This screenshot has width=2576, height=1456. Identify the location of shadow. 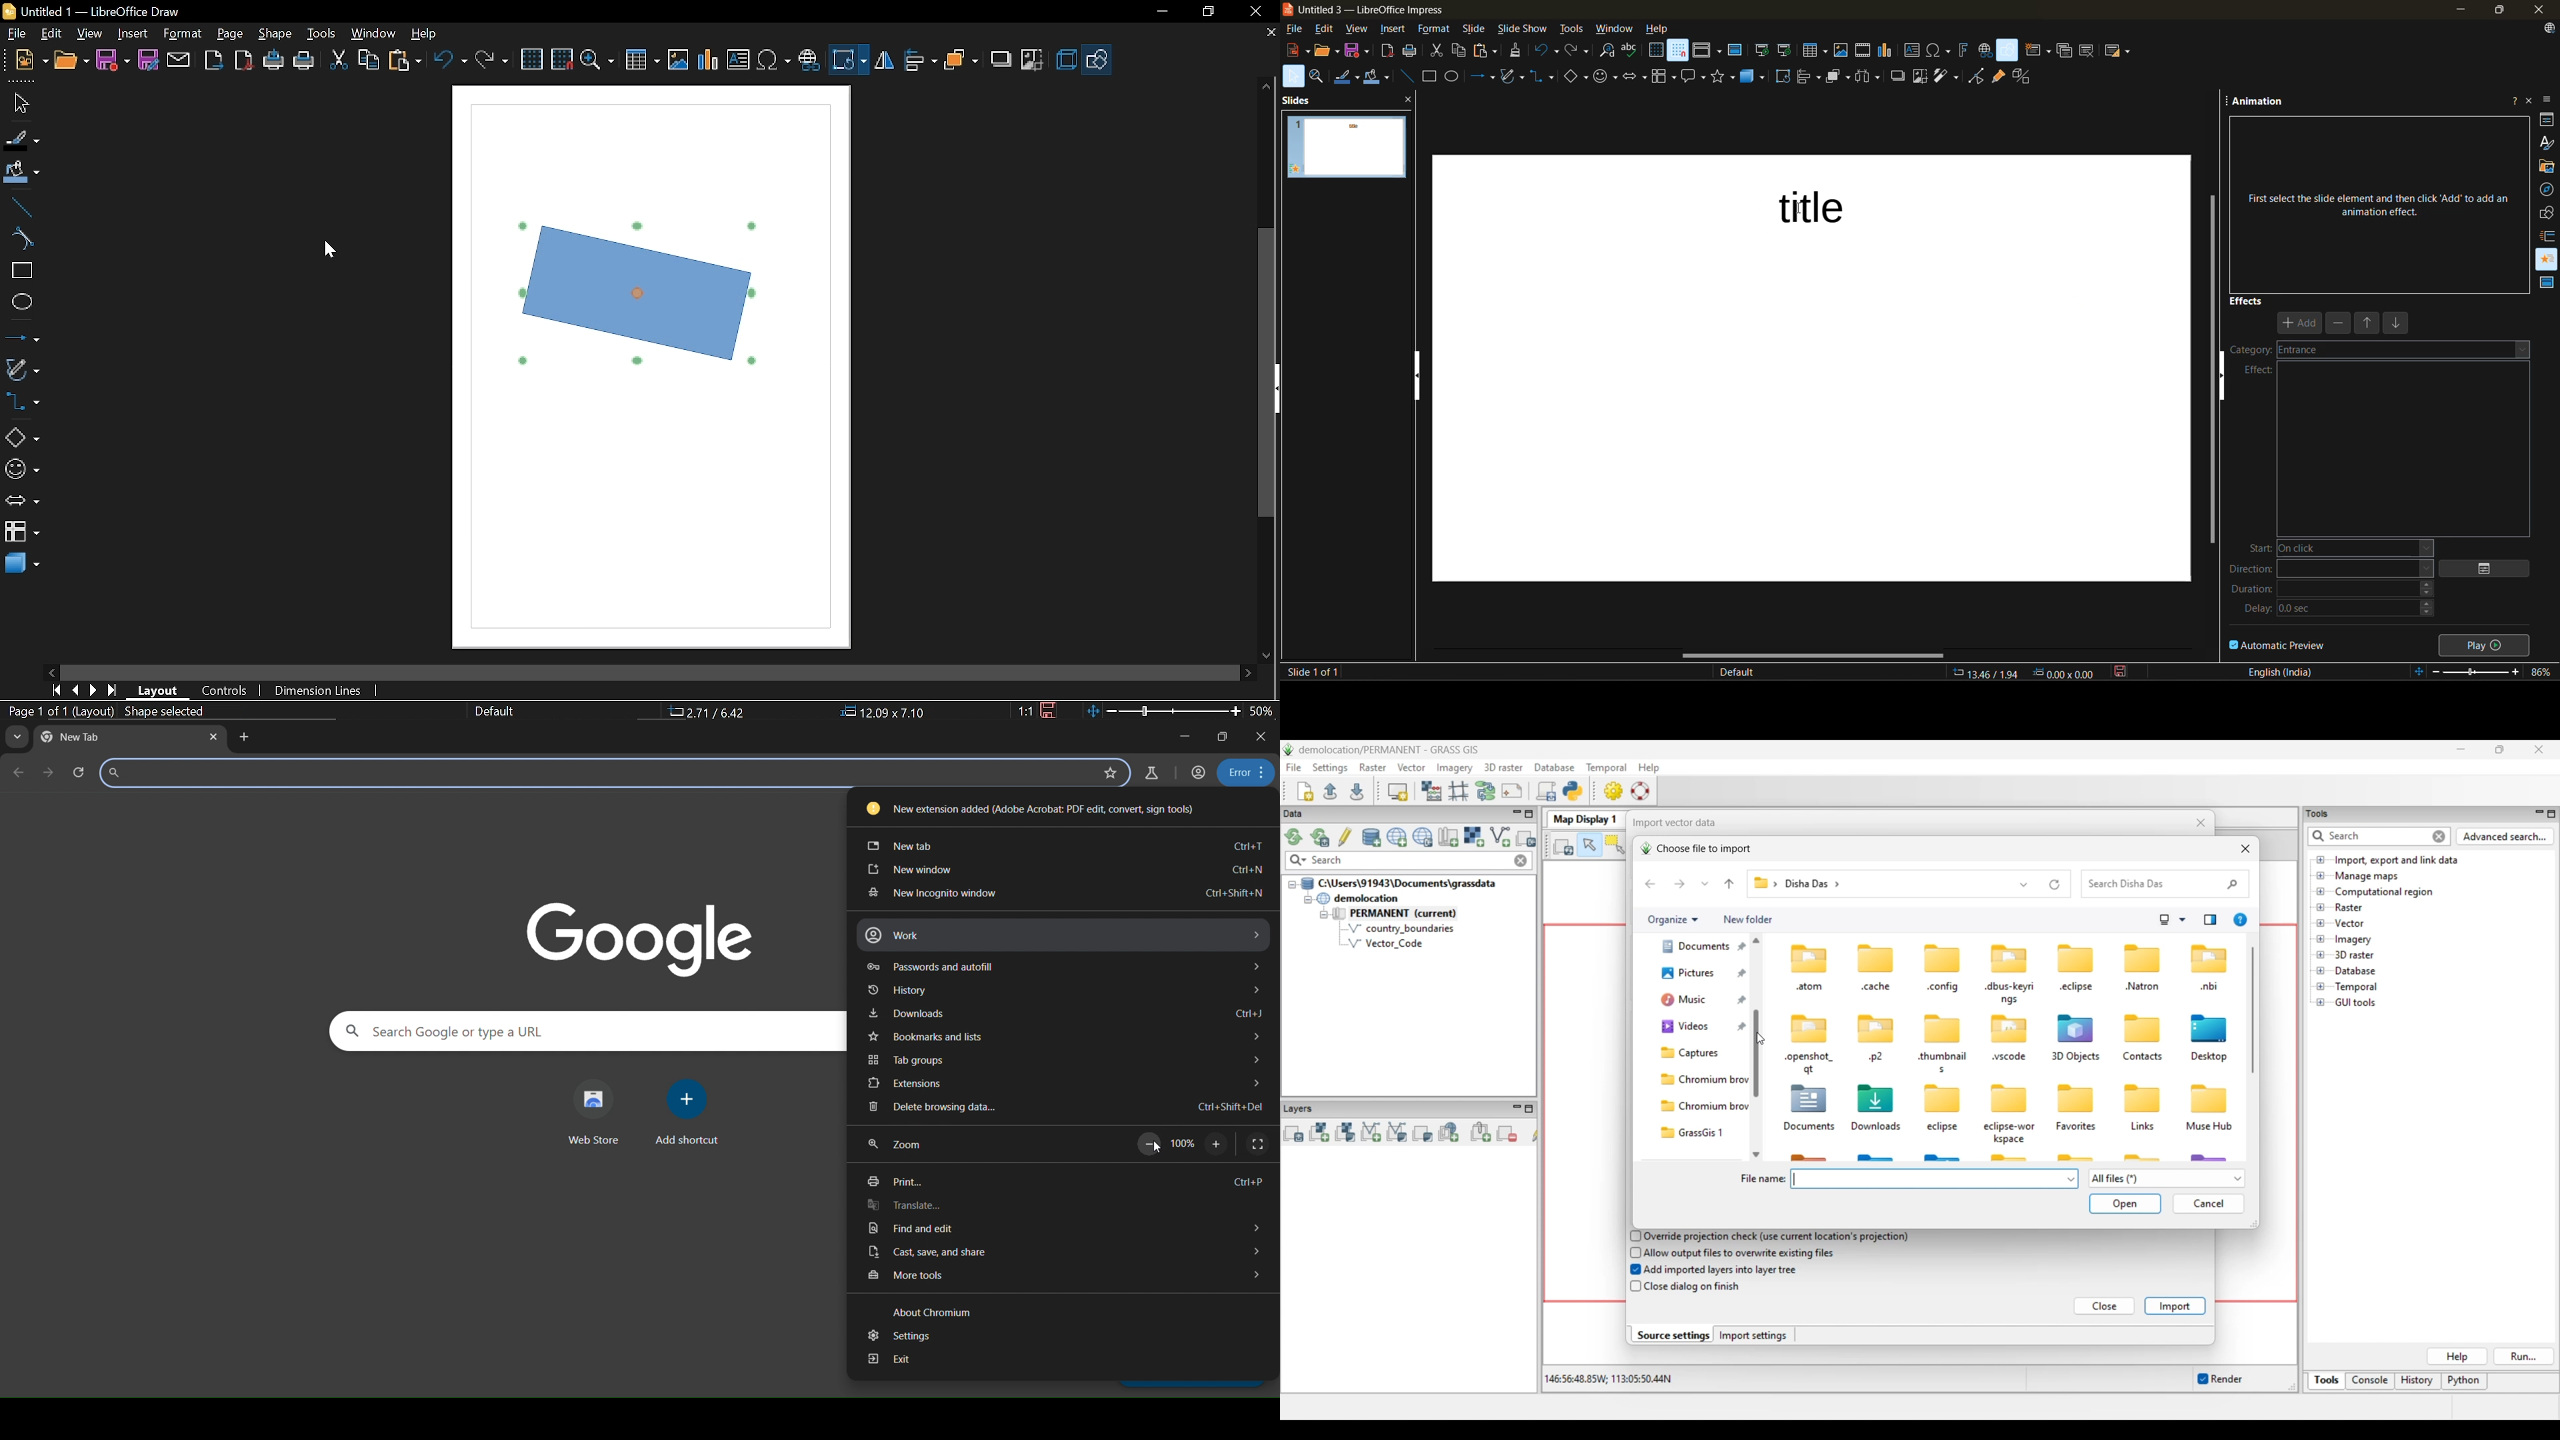
(1898, 75).